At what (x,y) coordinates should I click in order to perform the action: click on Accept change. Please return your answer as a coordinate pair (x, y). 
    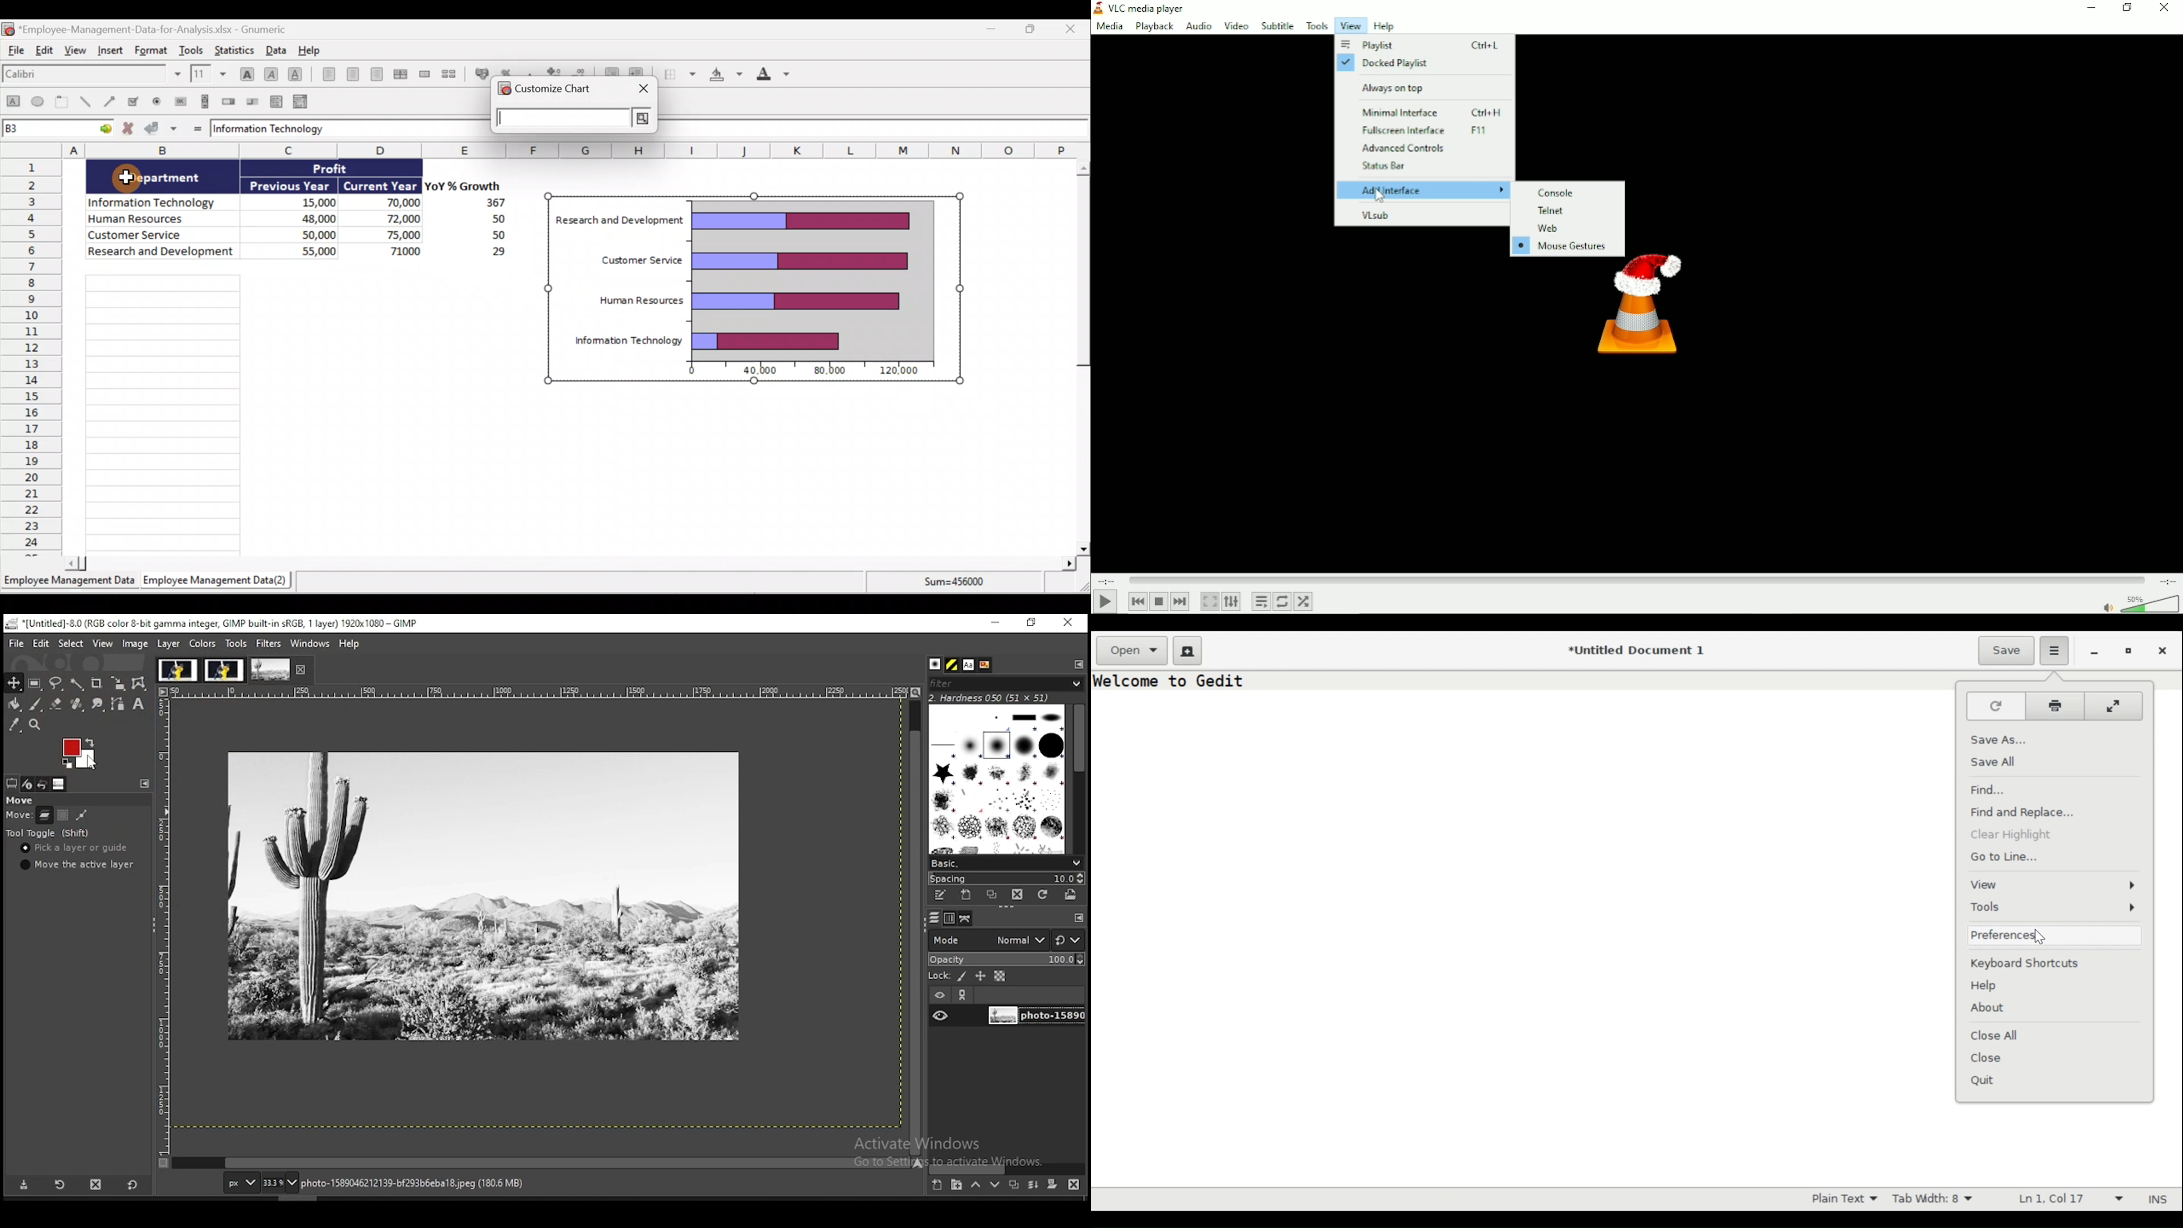
    Looking at the image, I should click on (163, 130).